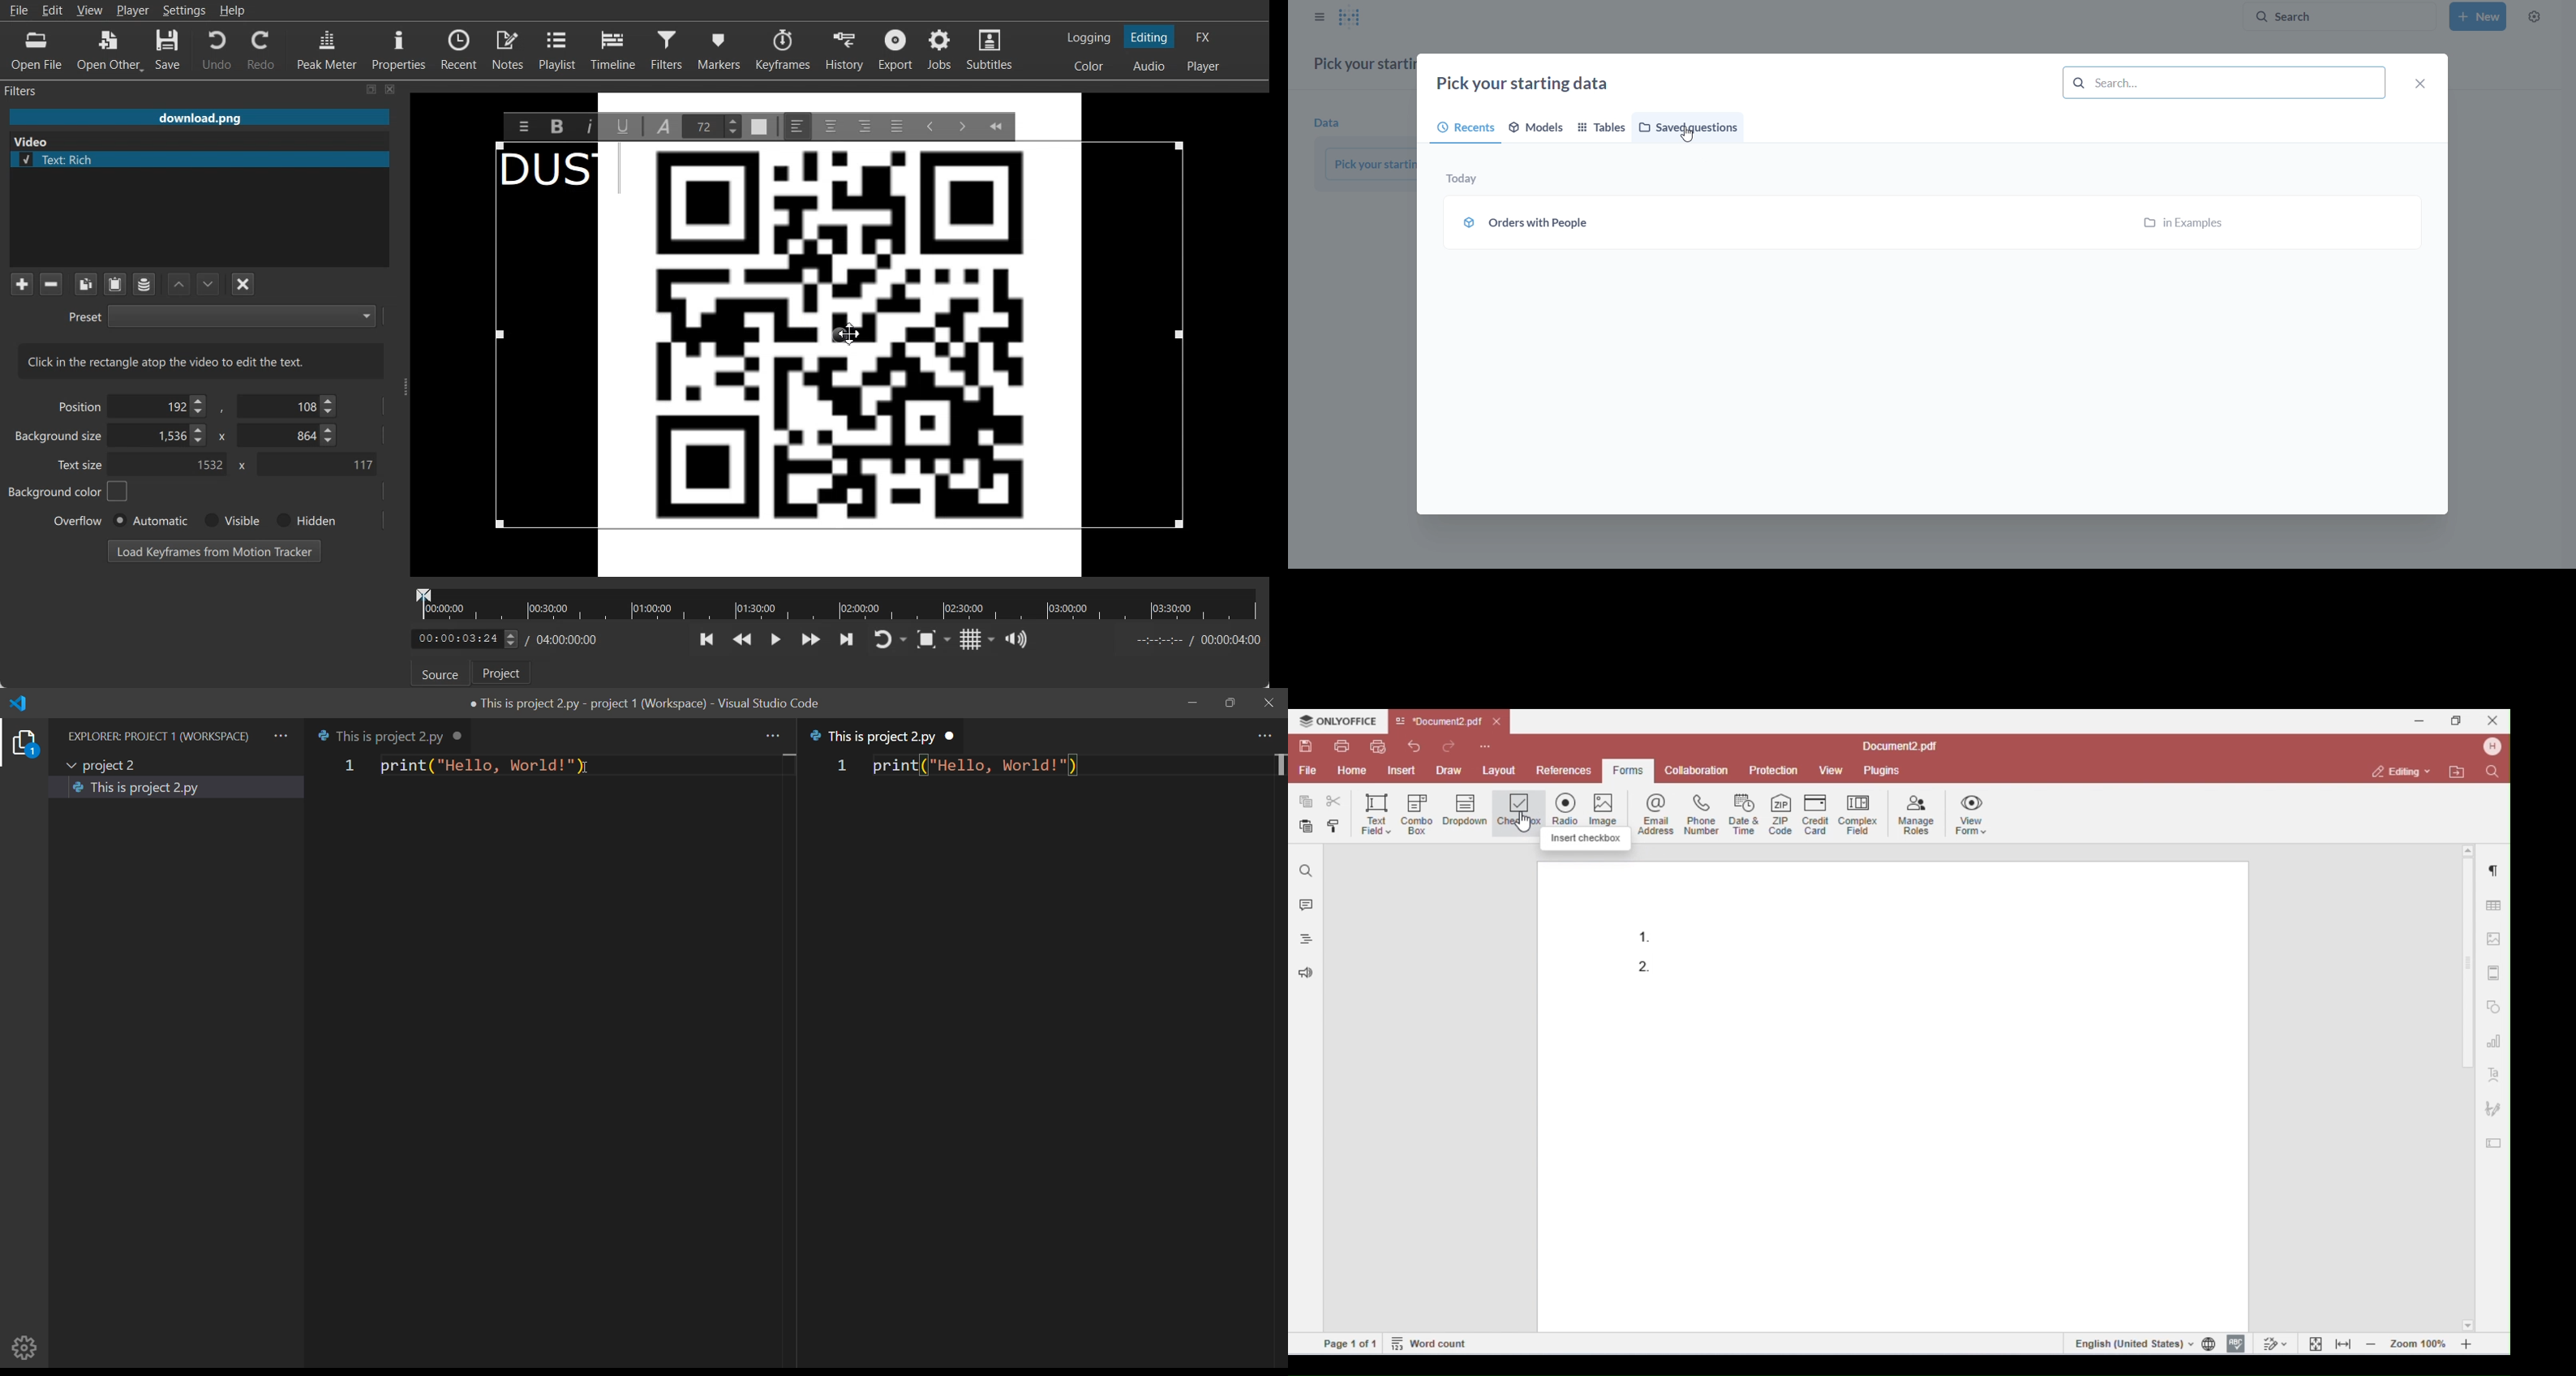 The width and height of the screenshot is (2576, 1400). Describe the element at coordinates (503, 672) in the screenshot. I see `Project` at that location.